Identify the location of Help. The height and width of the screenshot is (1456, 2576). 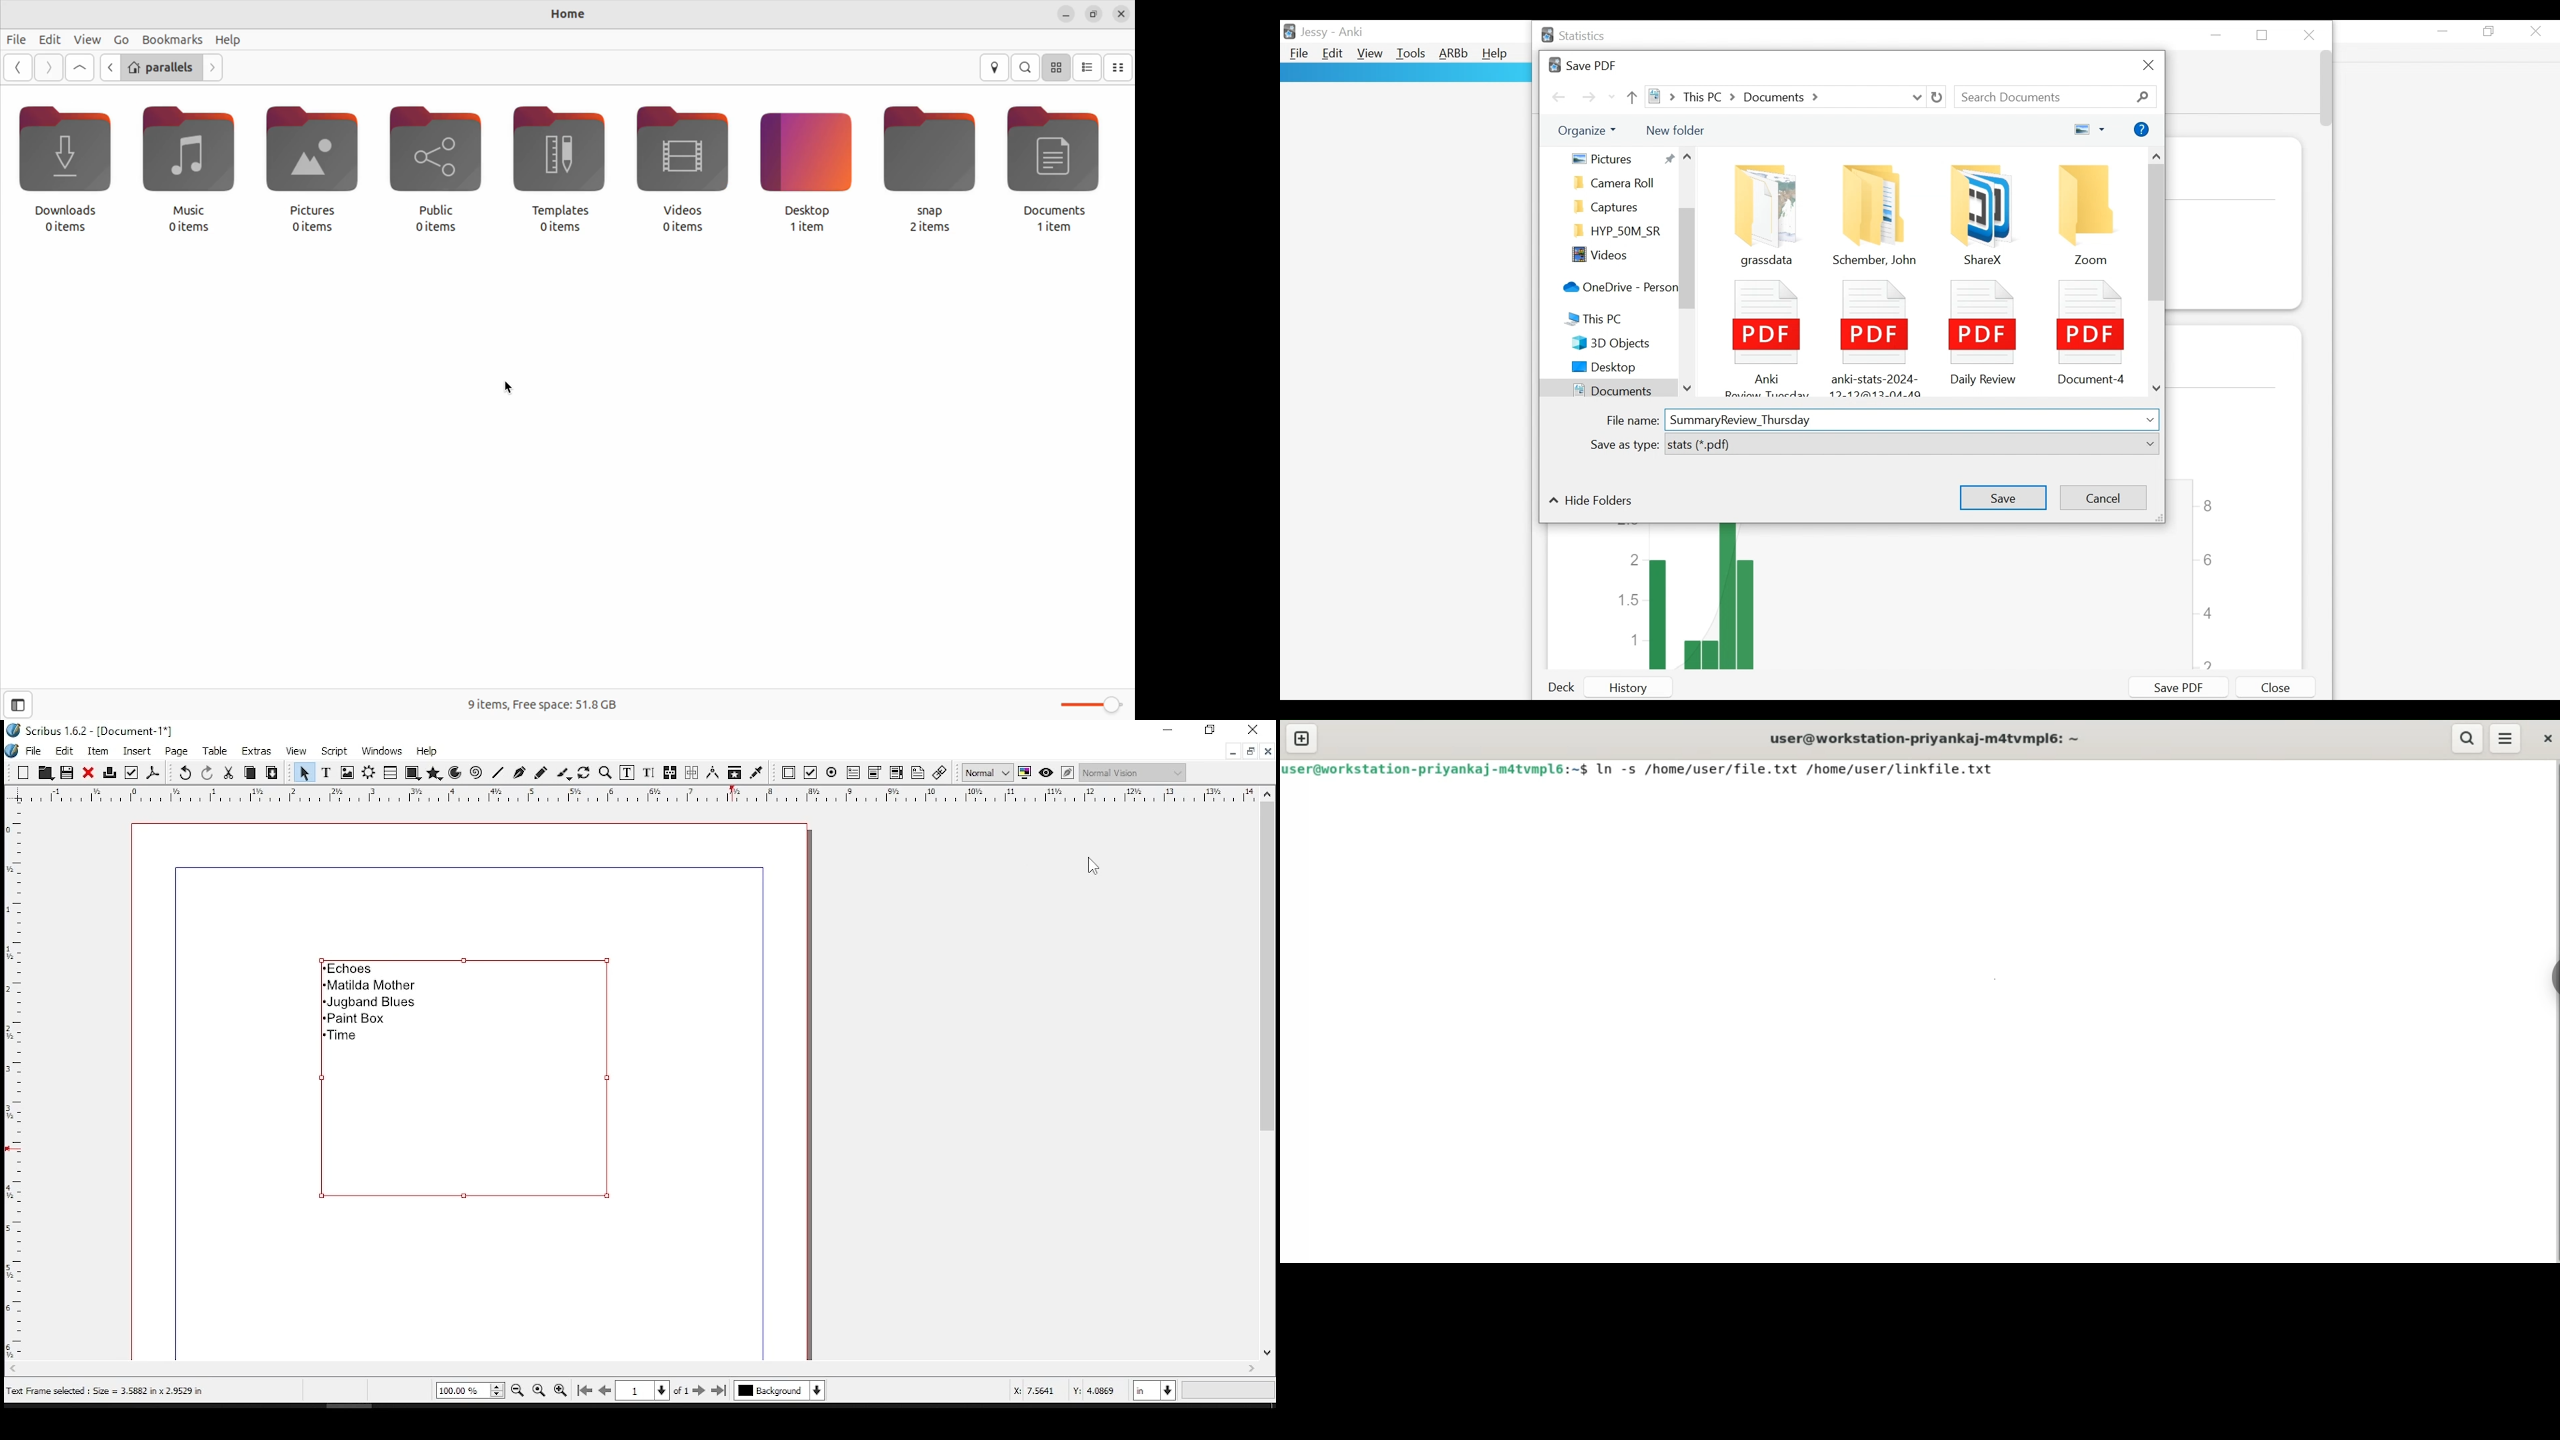
(2141, 130).